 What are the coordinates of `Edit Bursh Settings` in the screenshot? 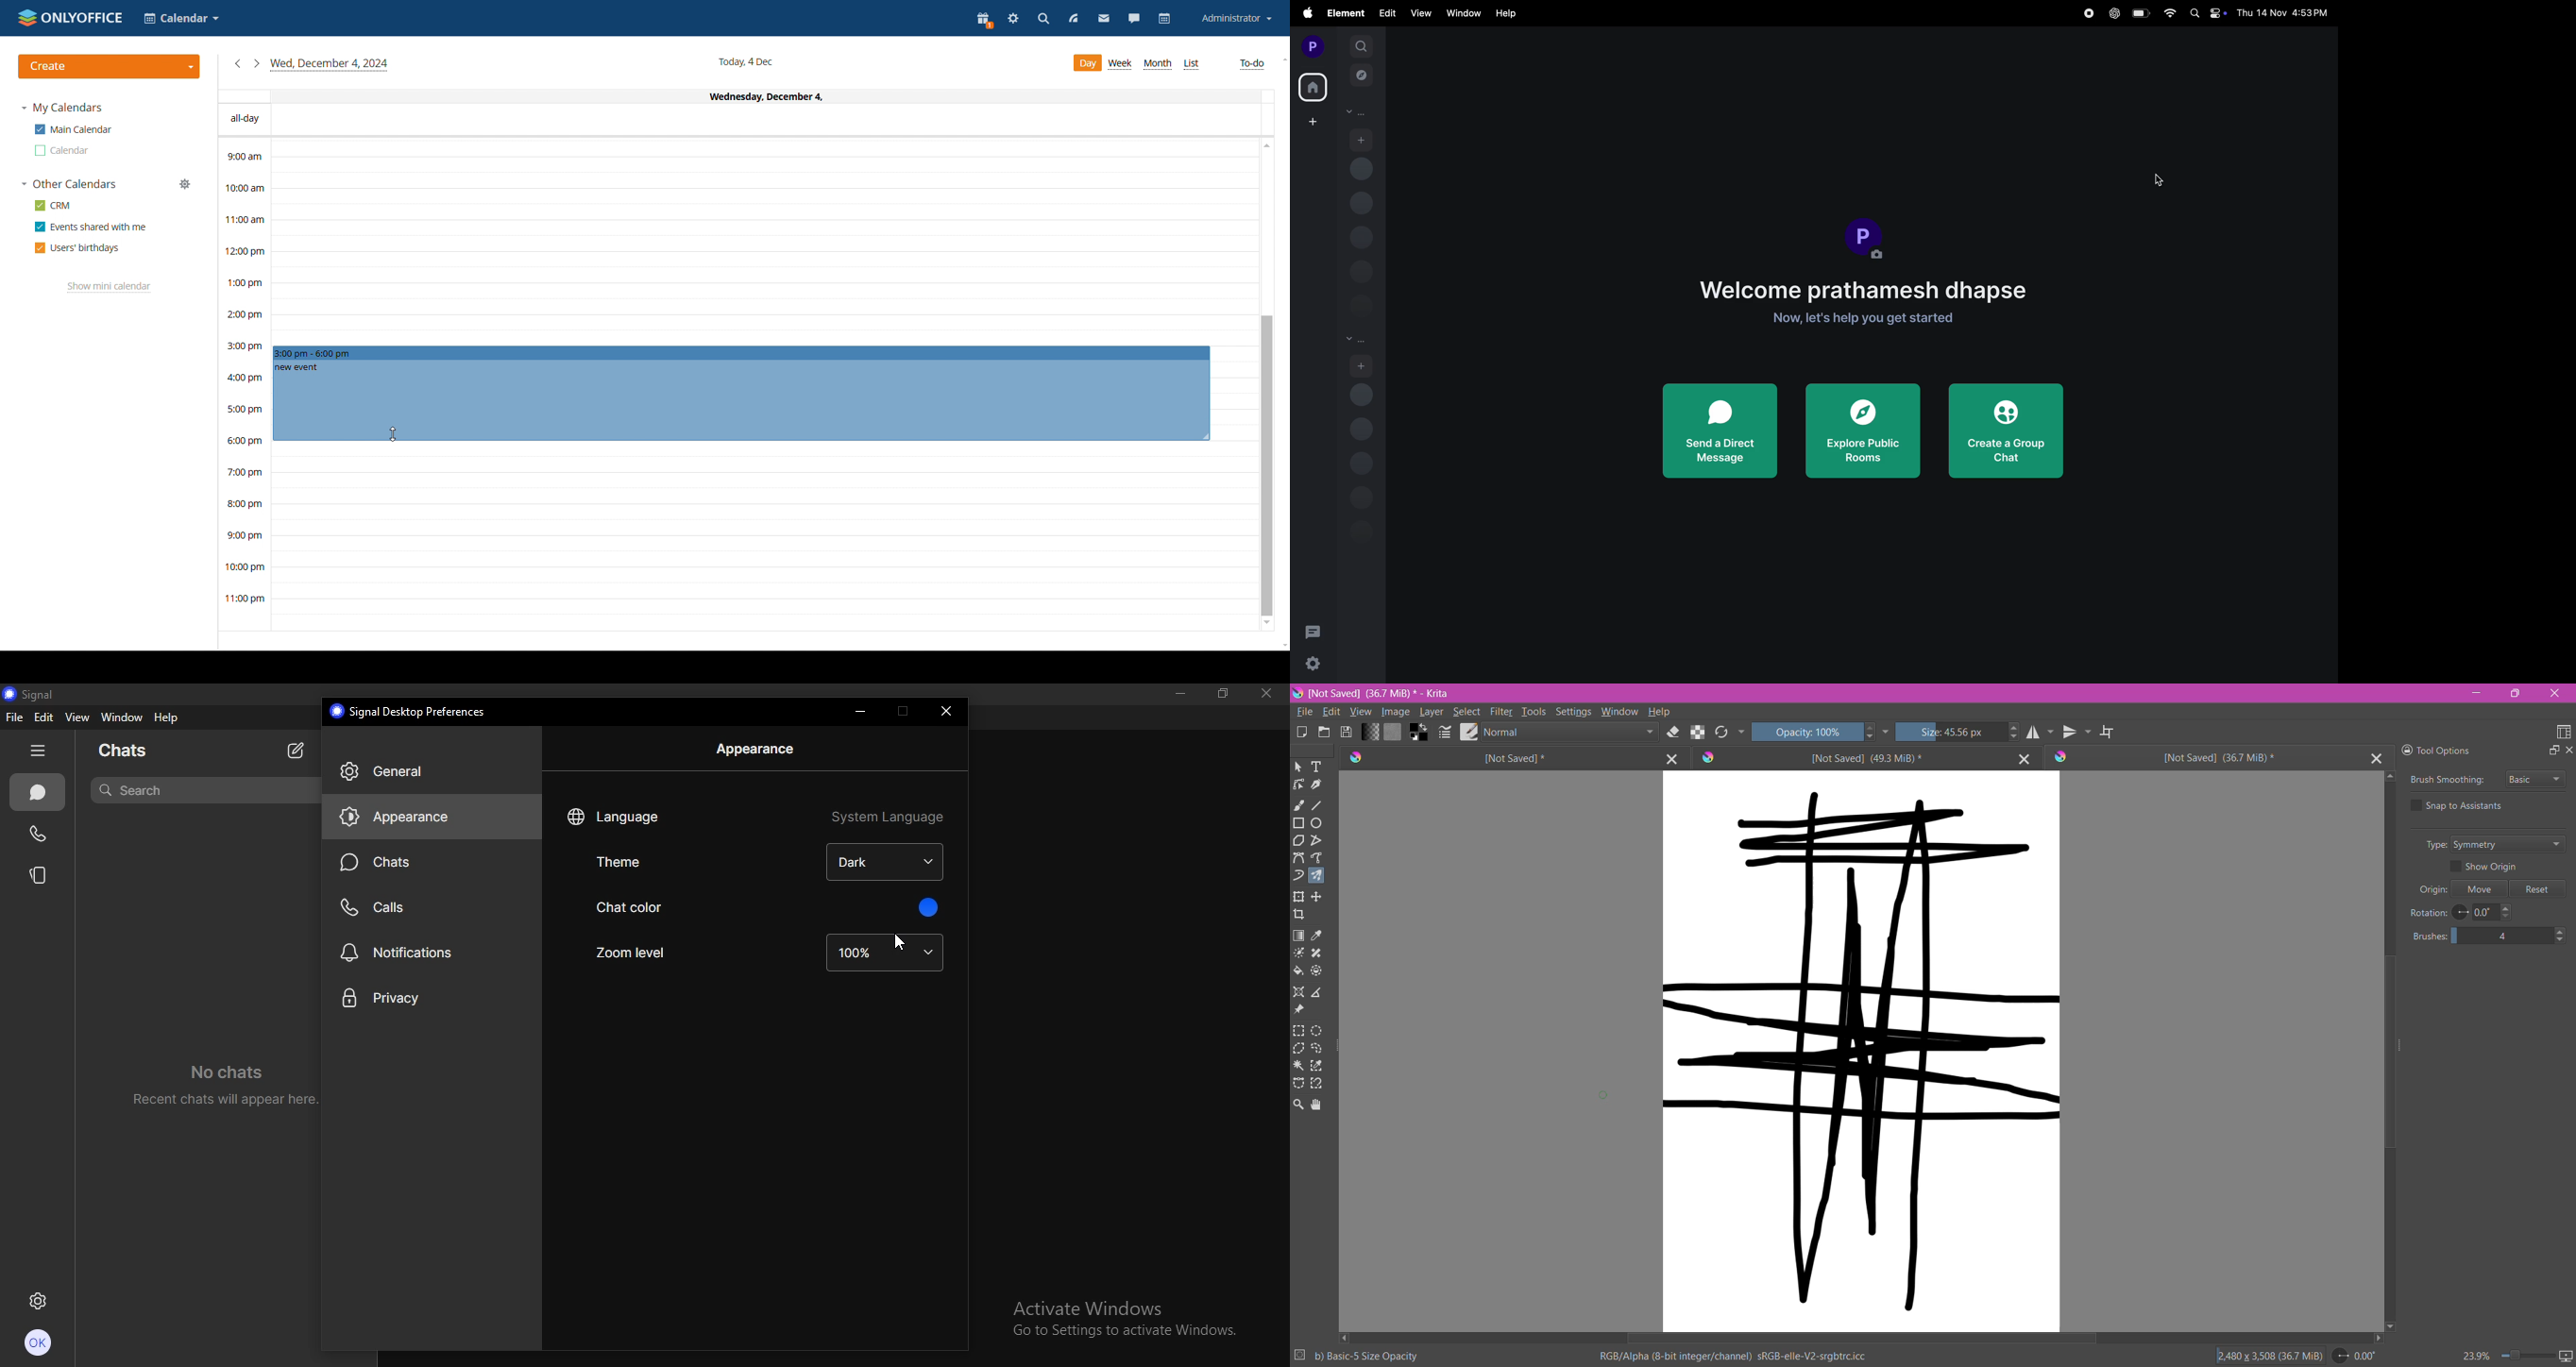 It's located at (1445, 733).